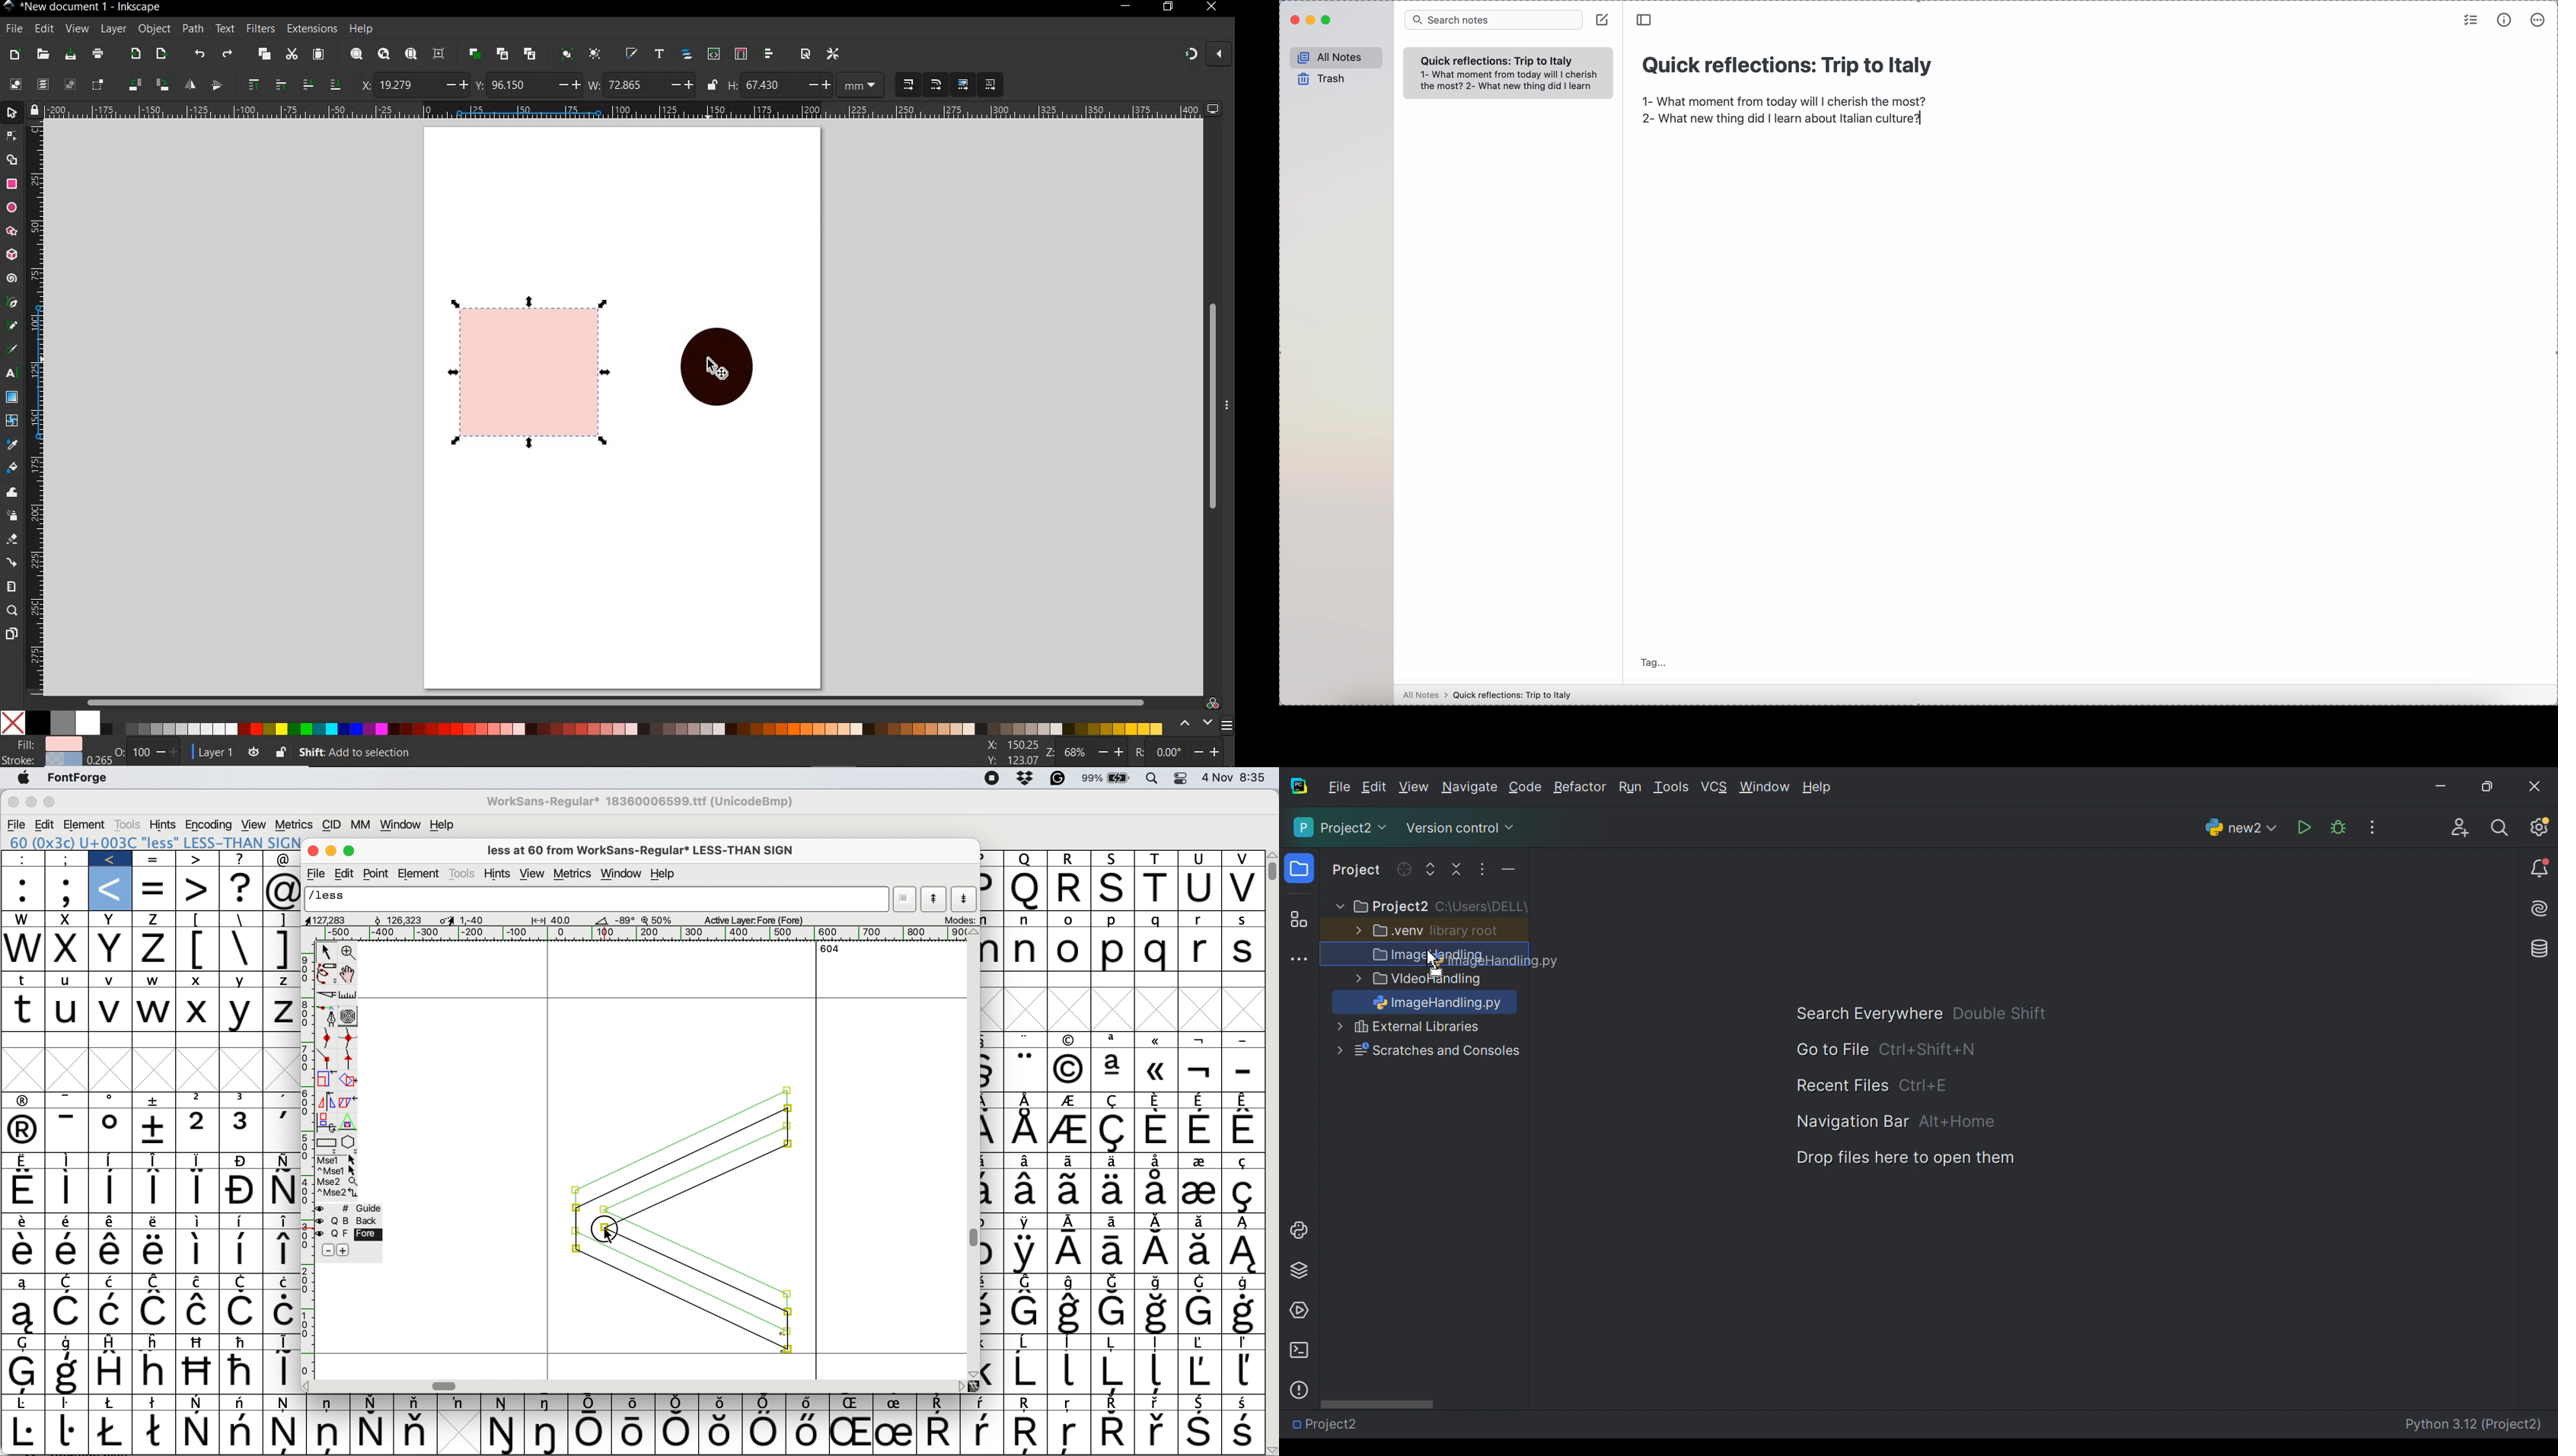 This screenshot has width=2576, height=1456. Describe the element at coordinates (1169, 7) in the screenshot. I see `restore` at that location.